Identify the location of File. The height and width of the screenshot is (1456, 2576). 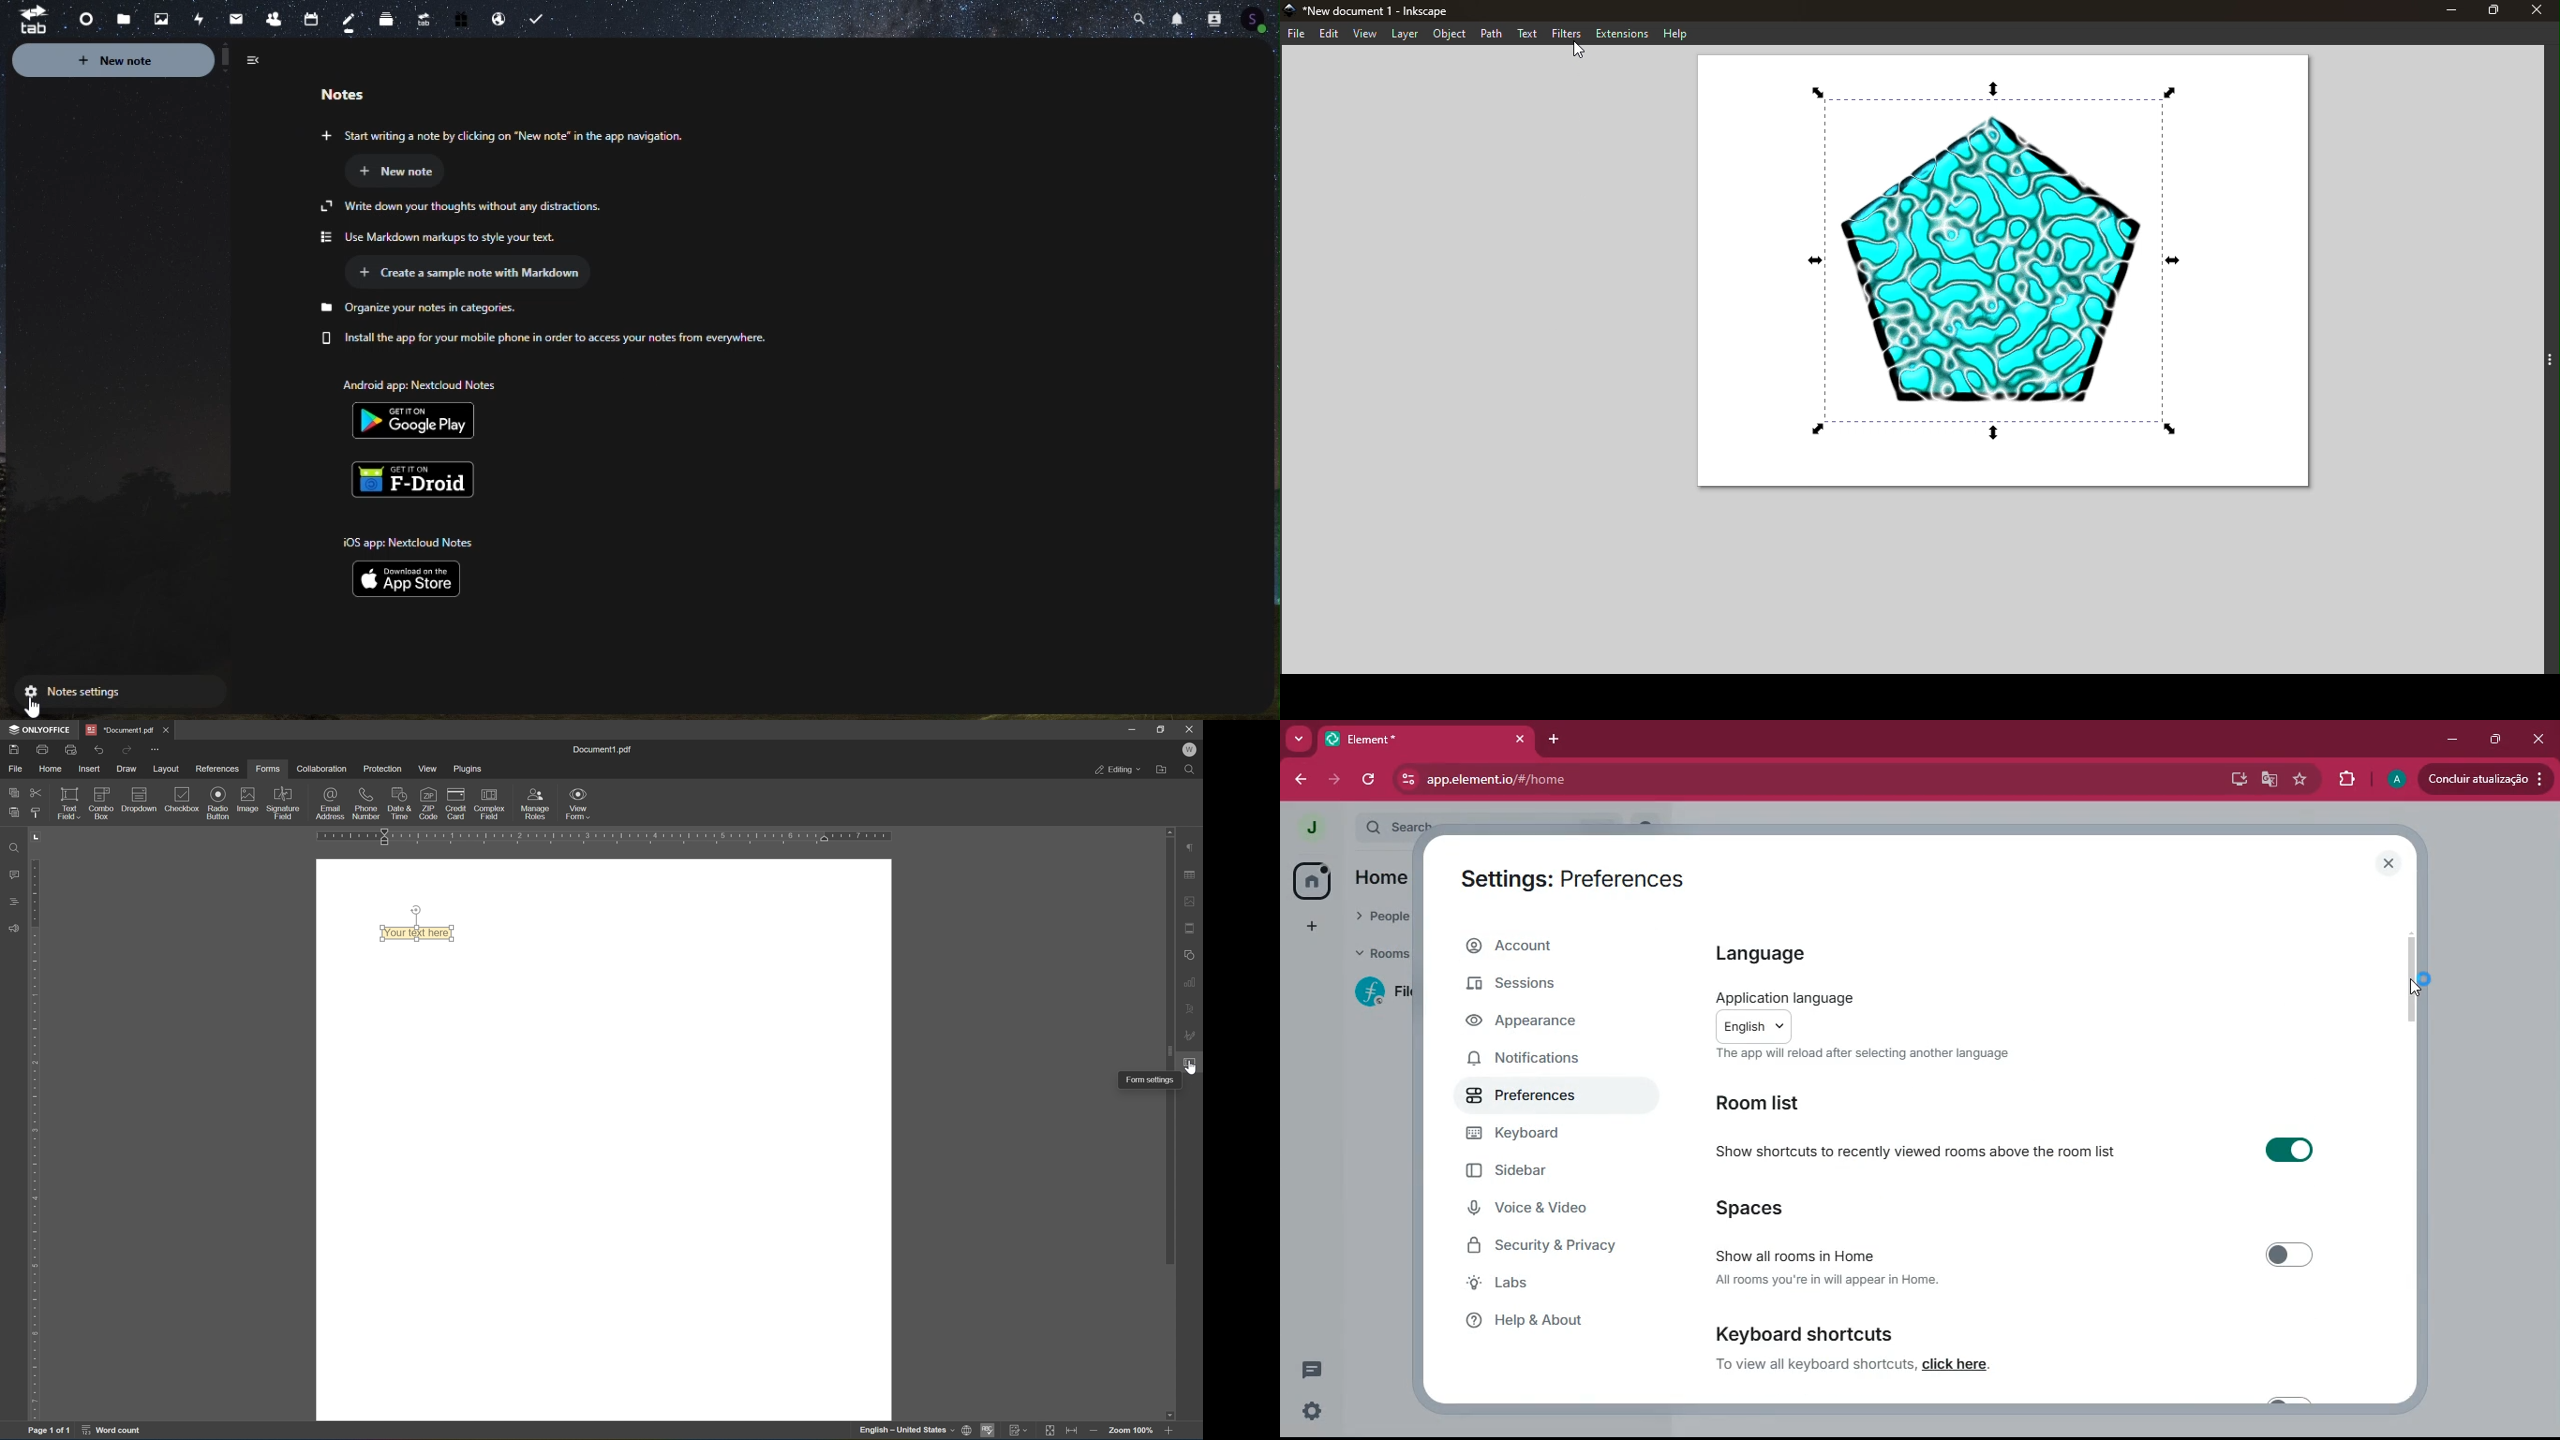
(116, 20).